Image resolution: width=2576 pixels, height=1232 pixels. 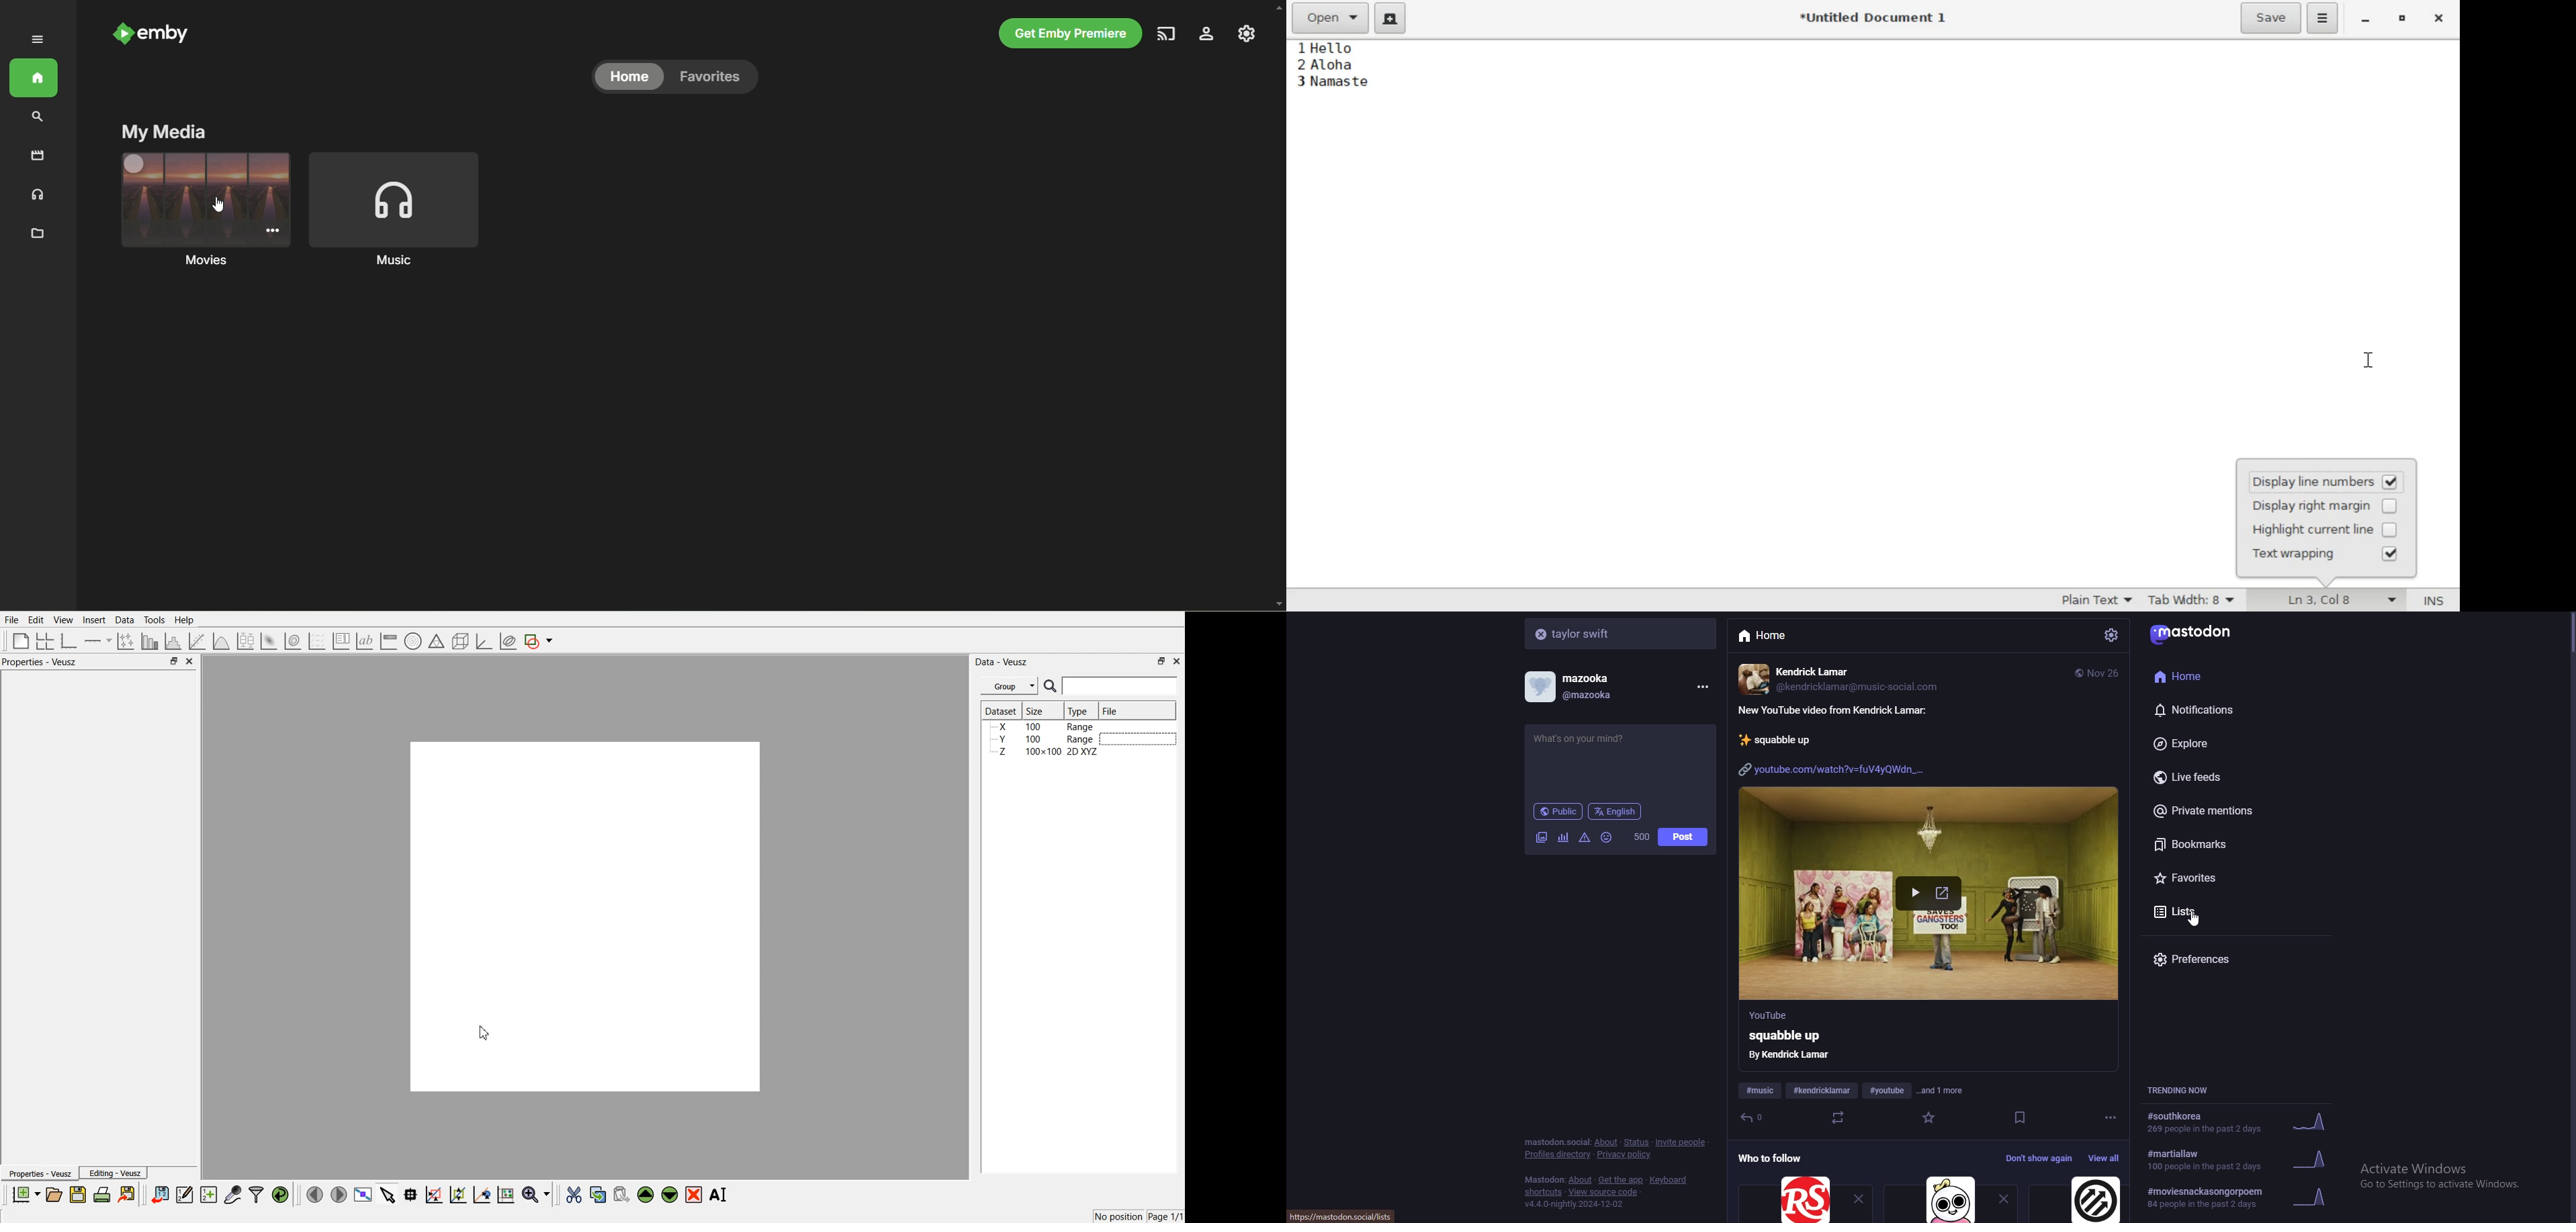 What do you see at coordinates (1047, 752) in the screenshot?
I see `Z 100x100 2D XYZ` at bounding box center [1047, 752].